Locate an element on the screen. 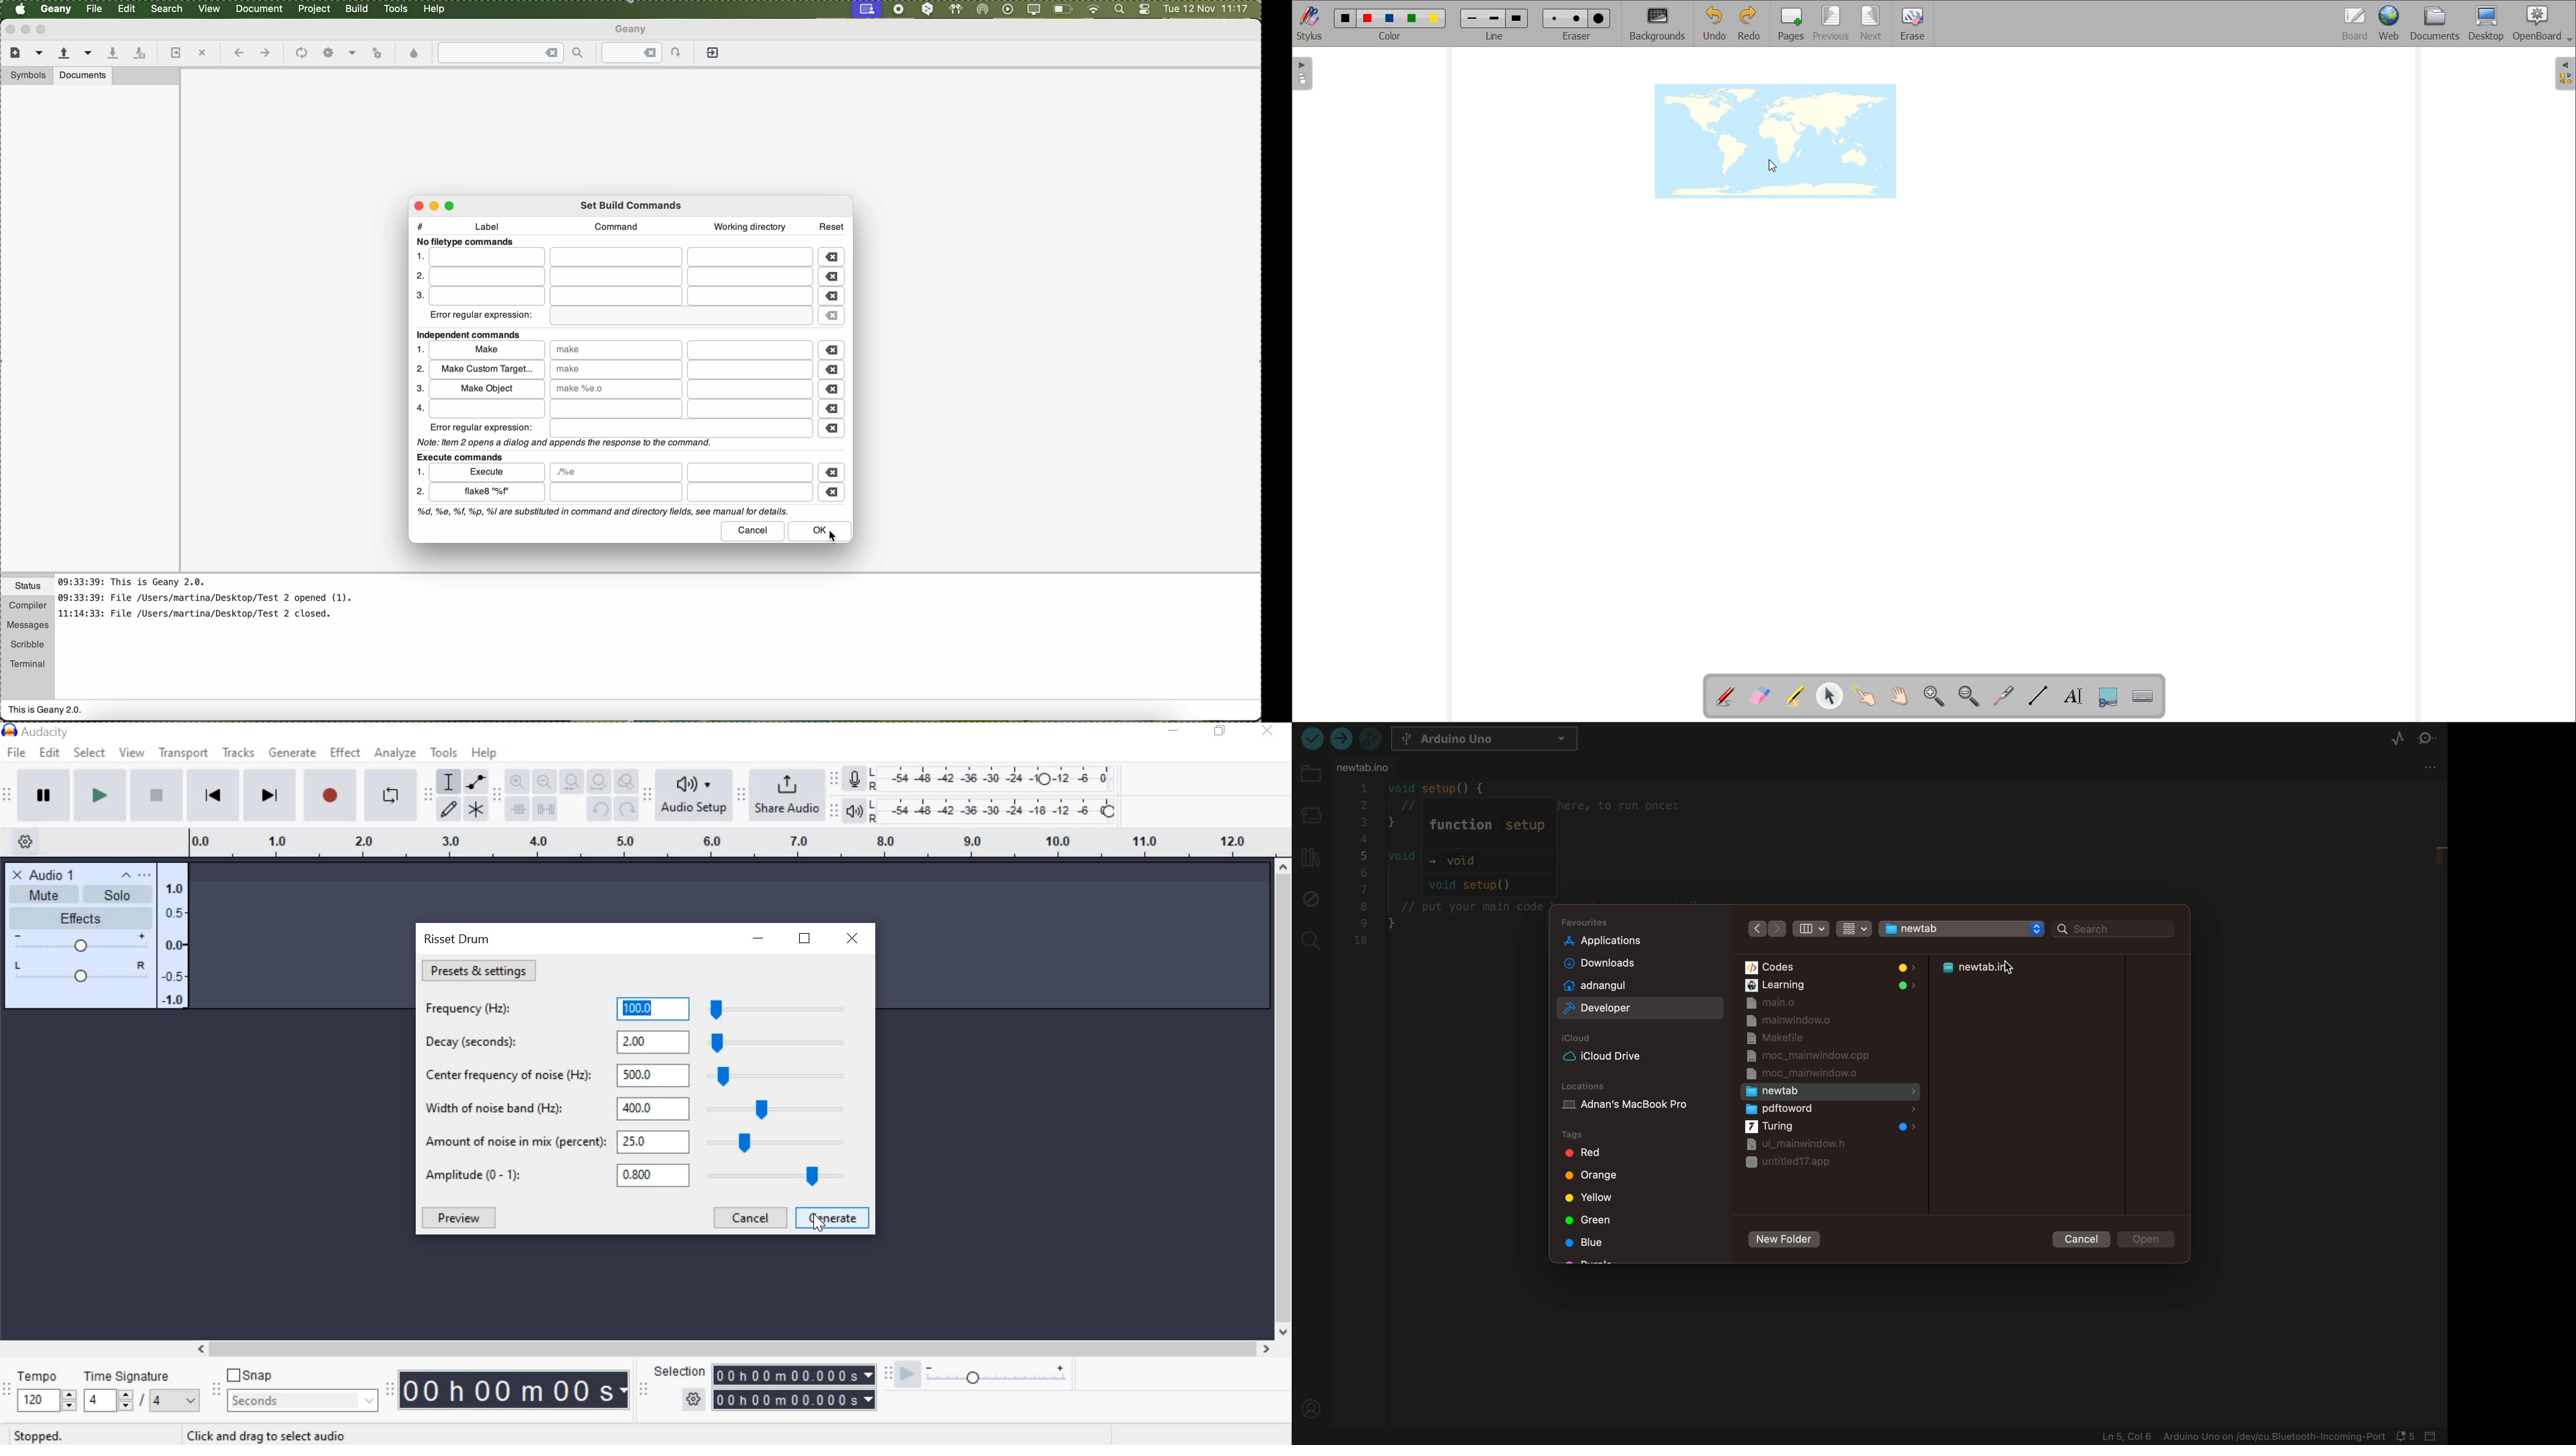 Image resolution: width=2576 pixels, height=1456 pixels. command is located at coordinates (613, 226).